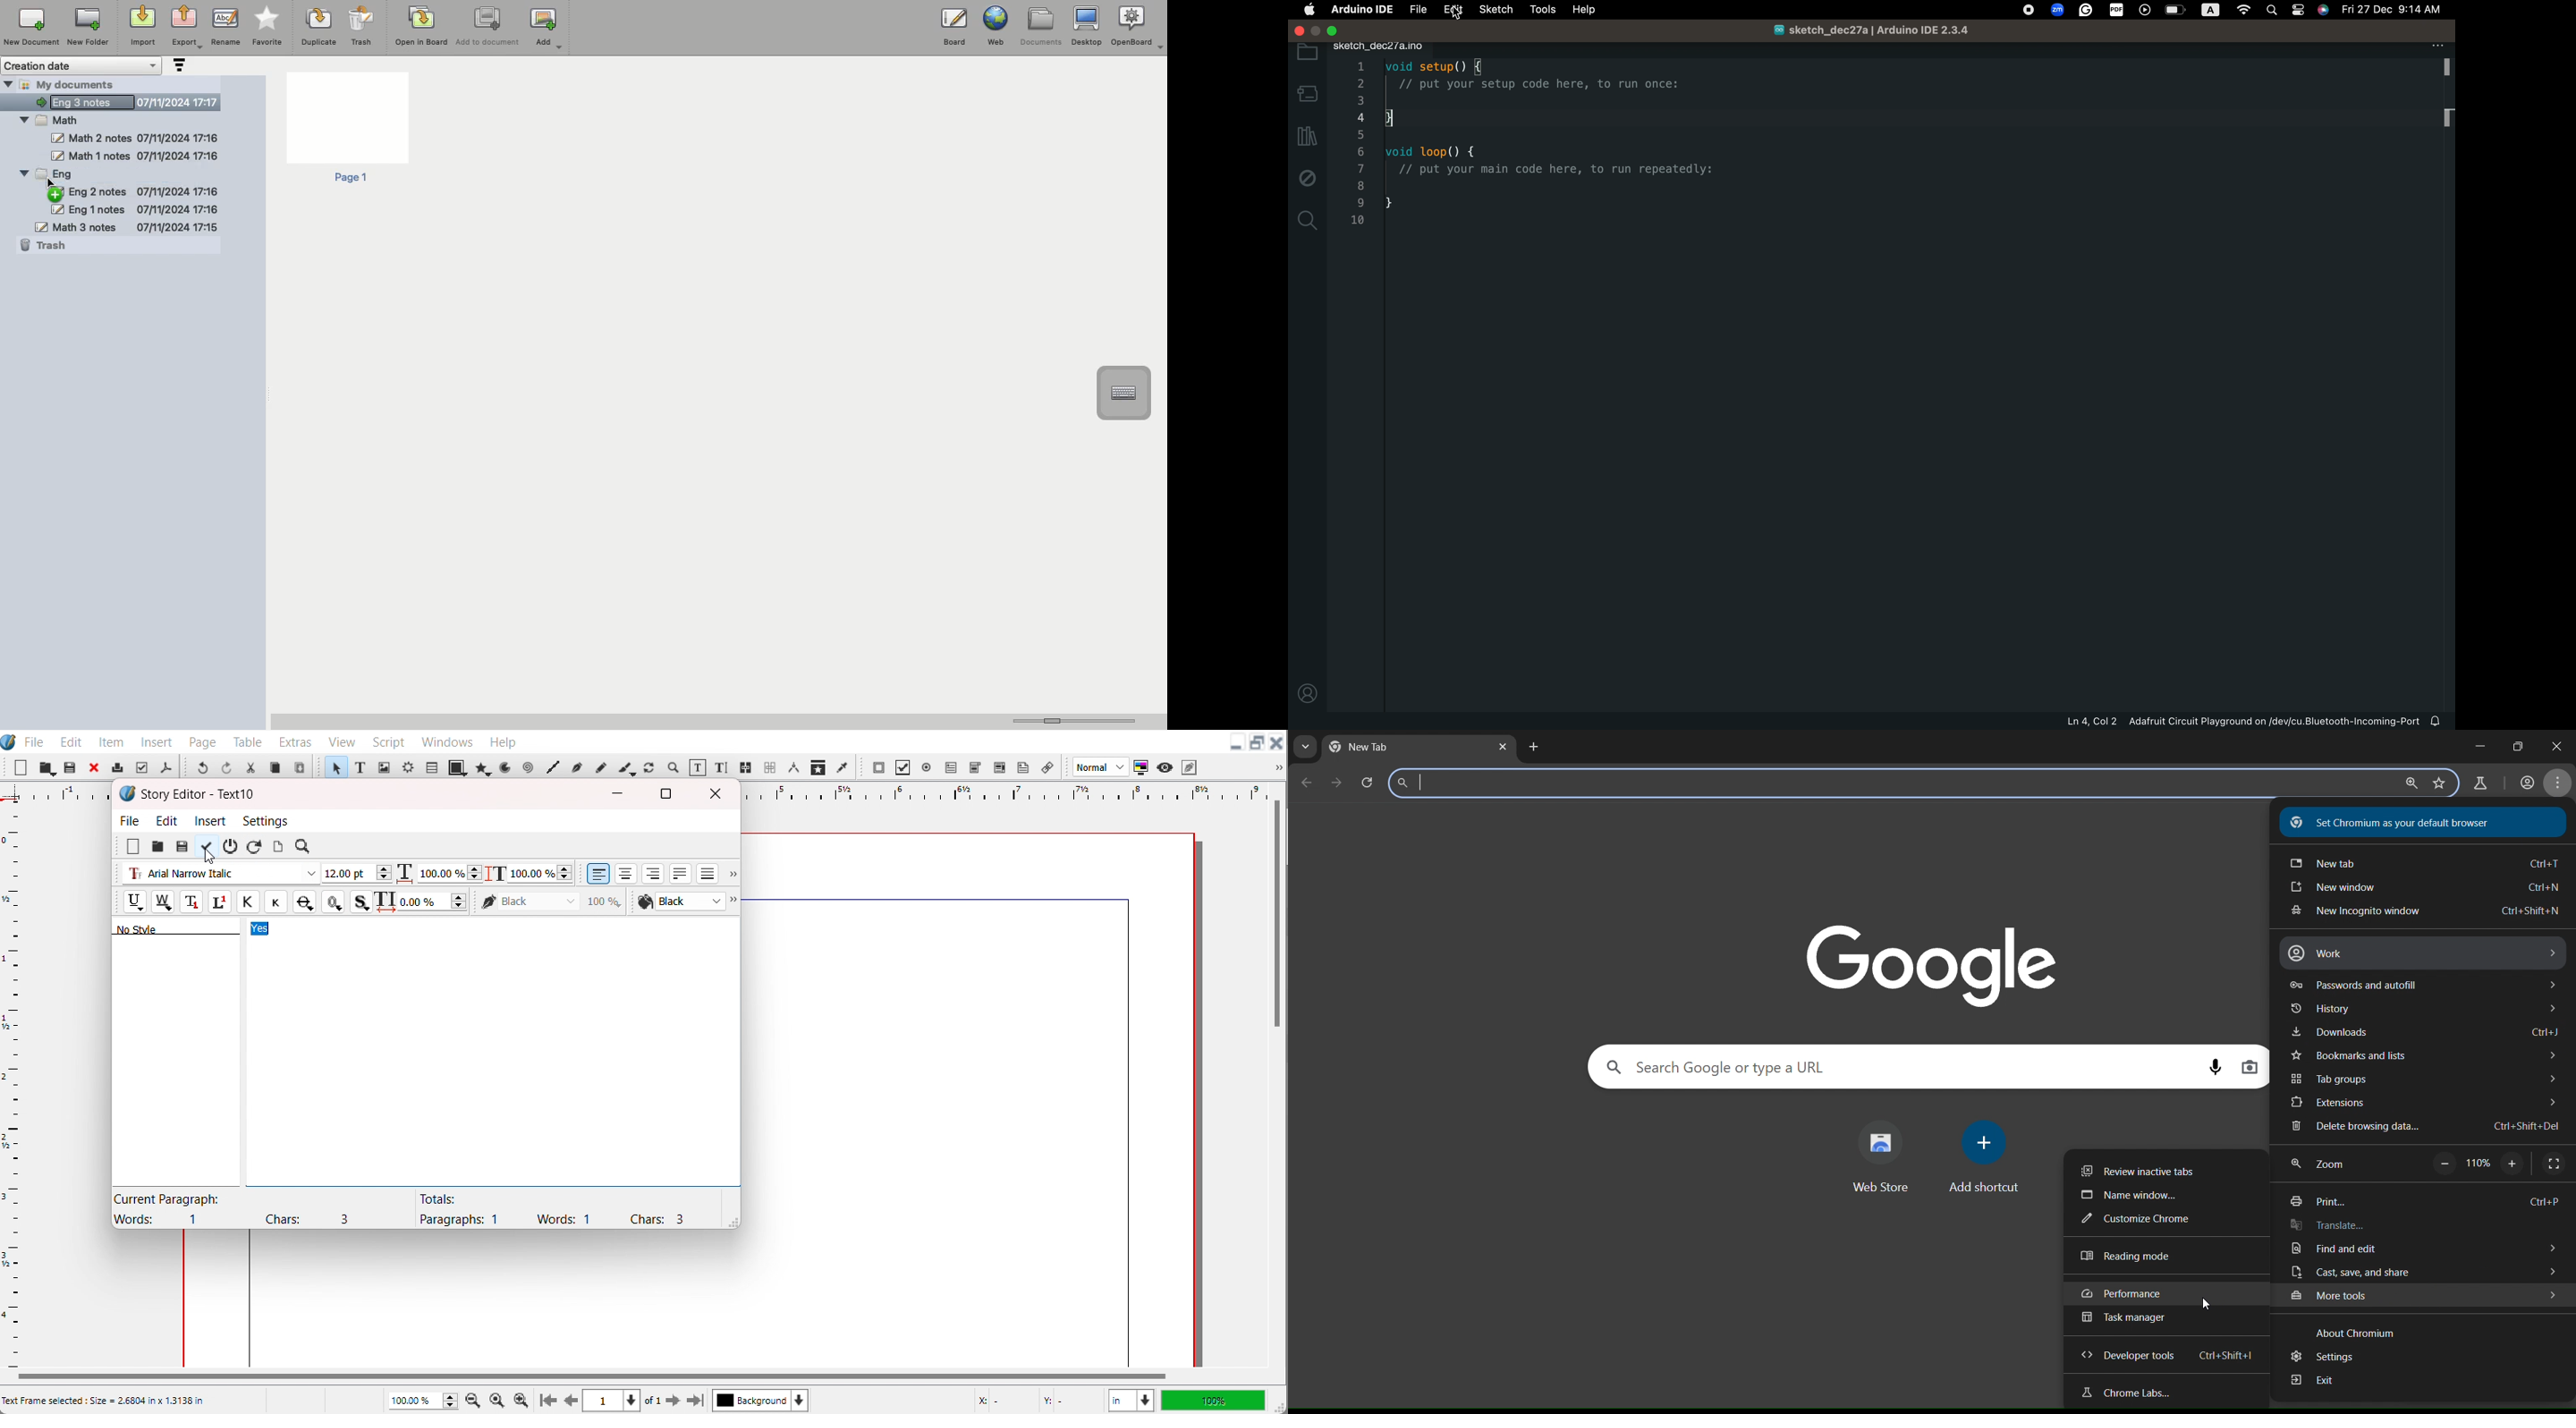 The width and height of the screenshot is (2576, 1428). I want to click on Open, so click(71, 768).